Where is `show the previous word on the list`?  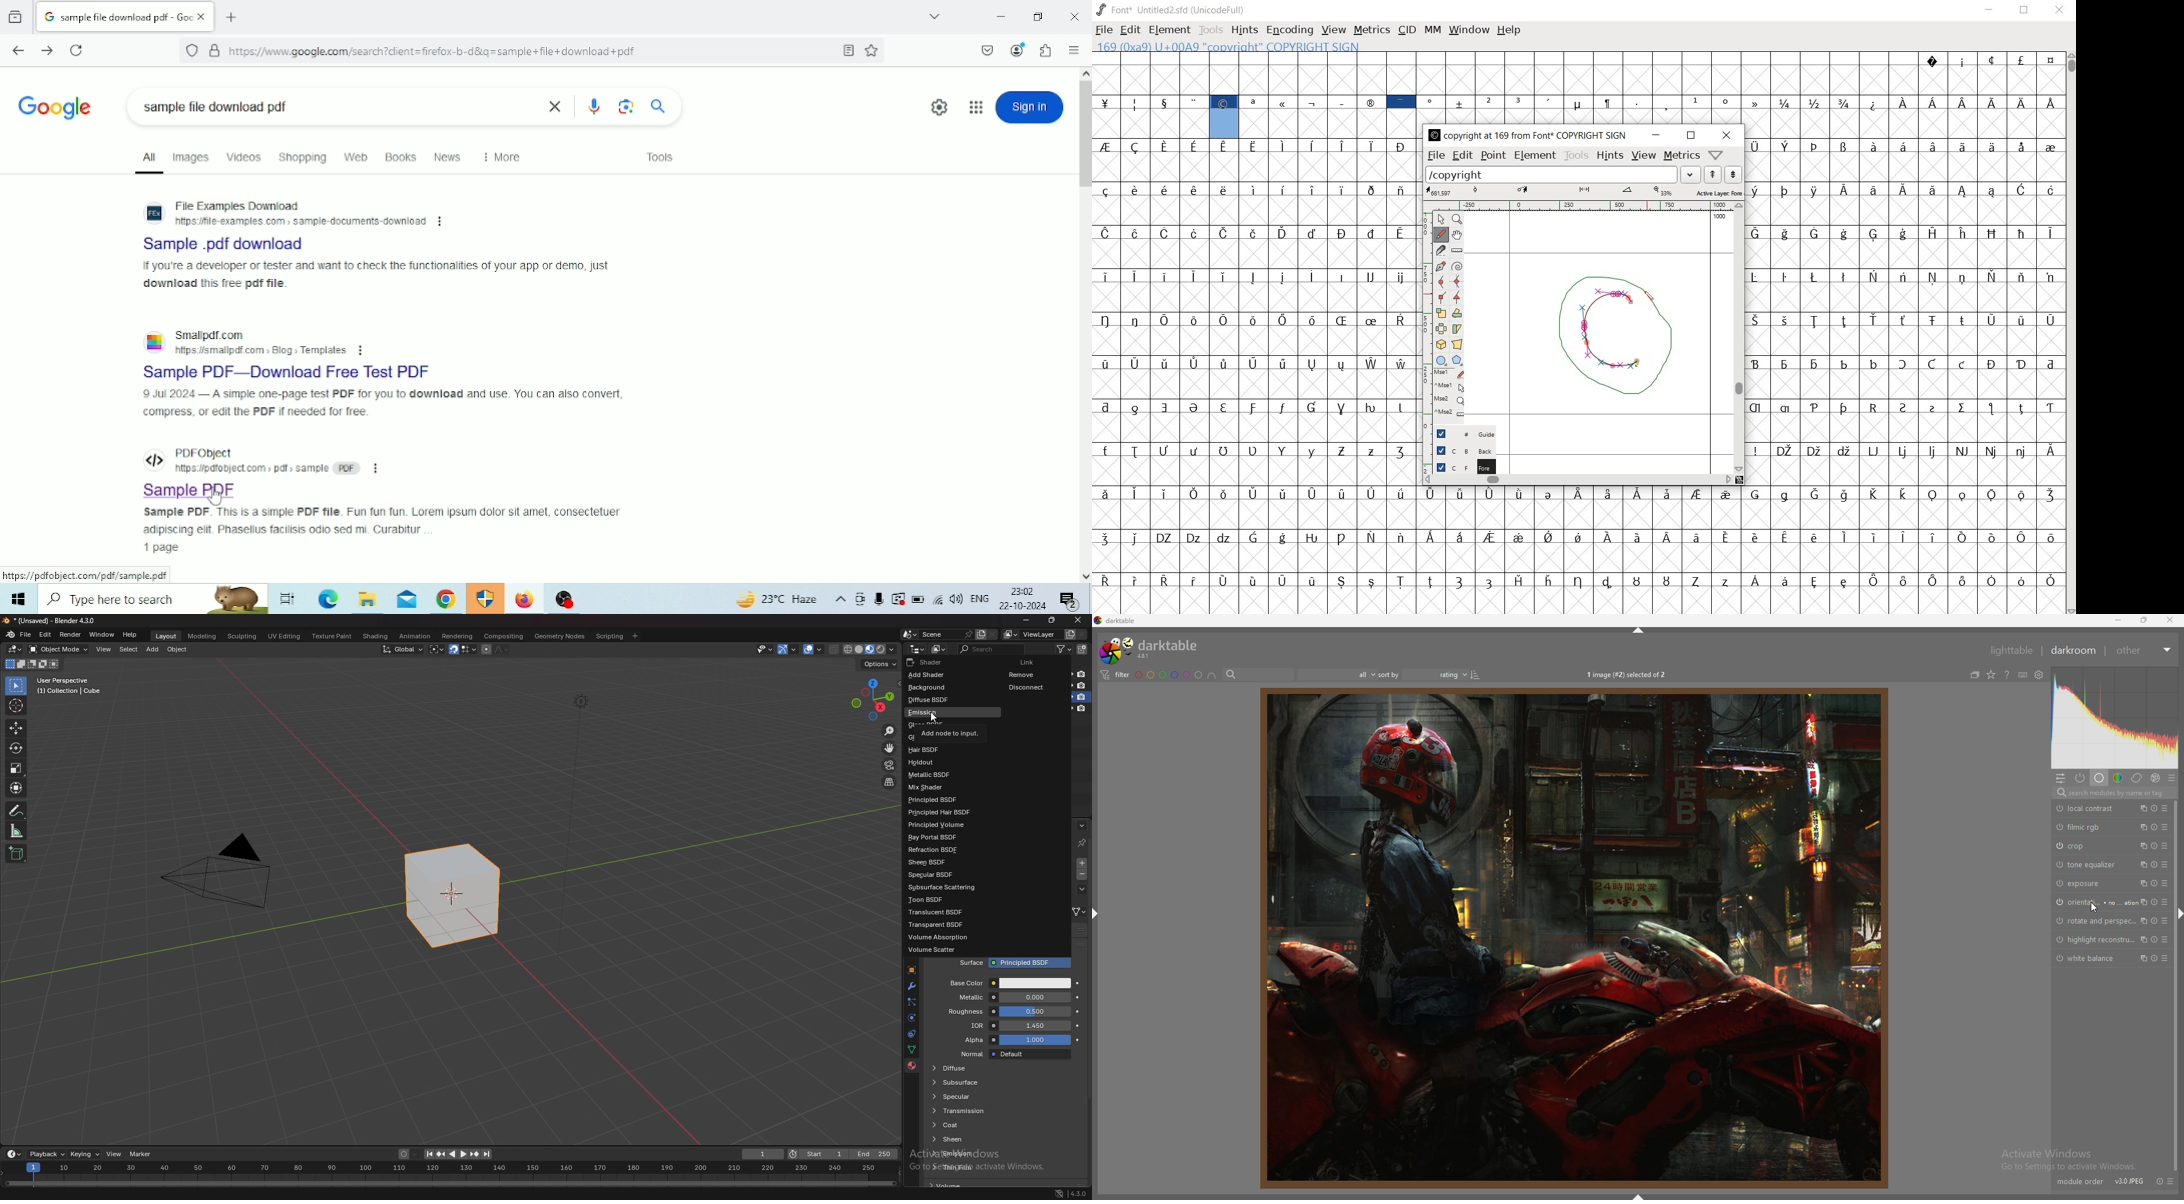
show the previous word on the list is located at coordinates (1733, 174).